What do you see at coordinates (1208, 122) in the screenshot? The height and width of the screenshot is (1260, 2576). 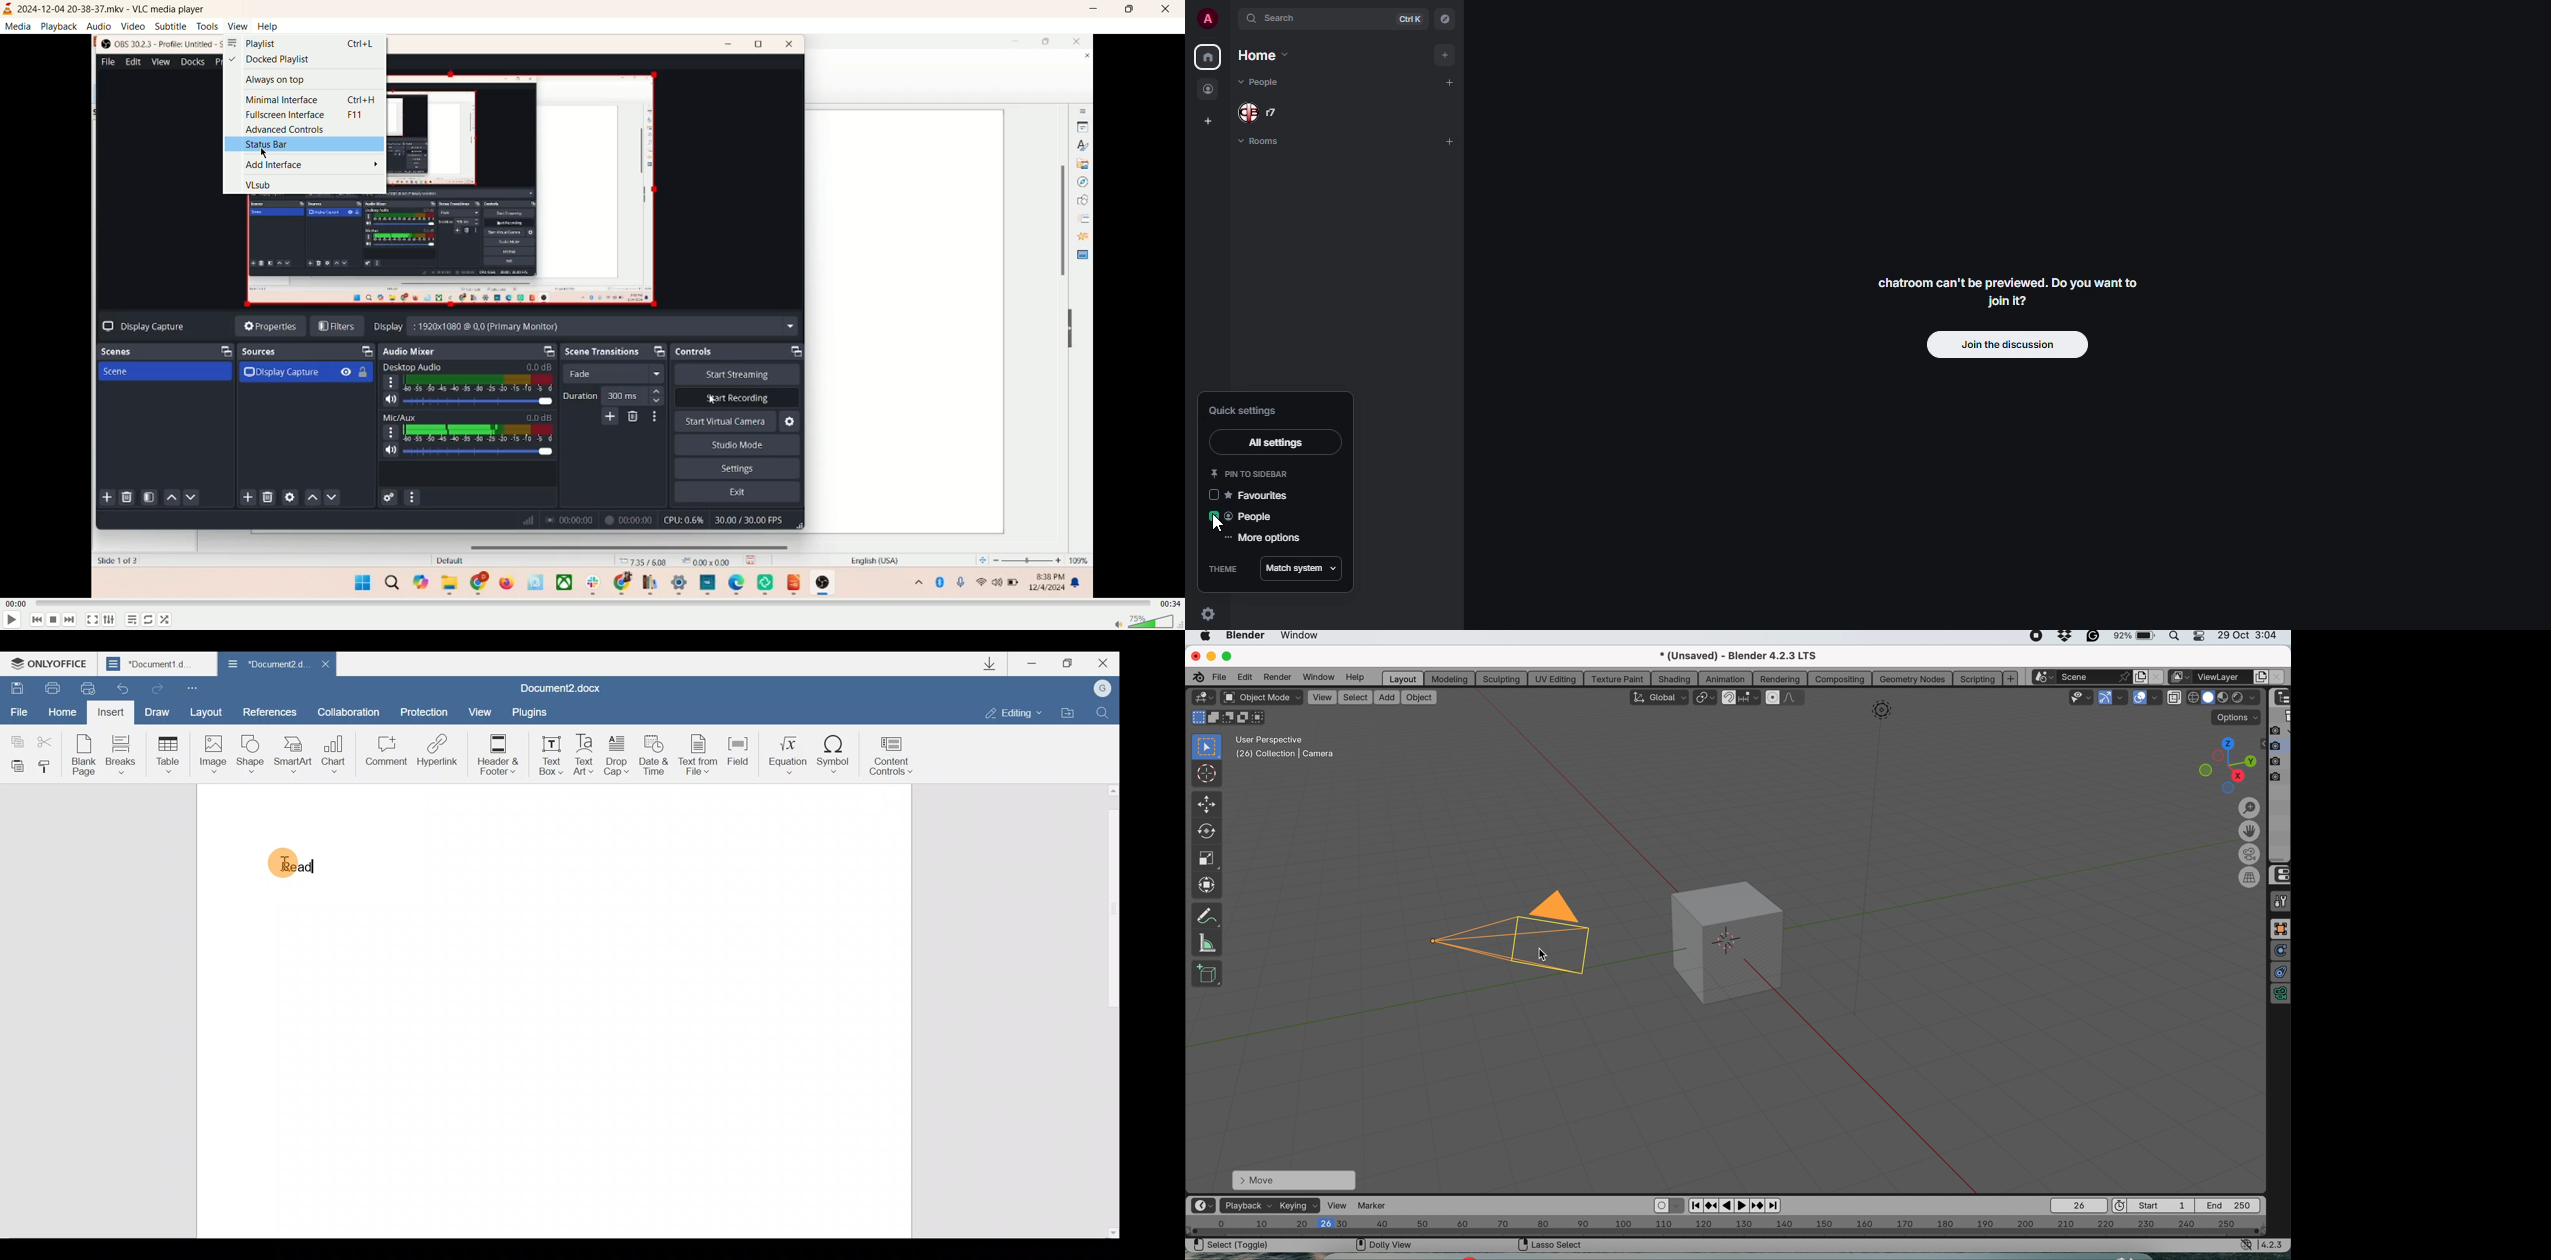 I see `create space` at bounding box center [1208, 122].